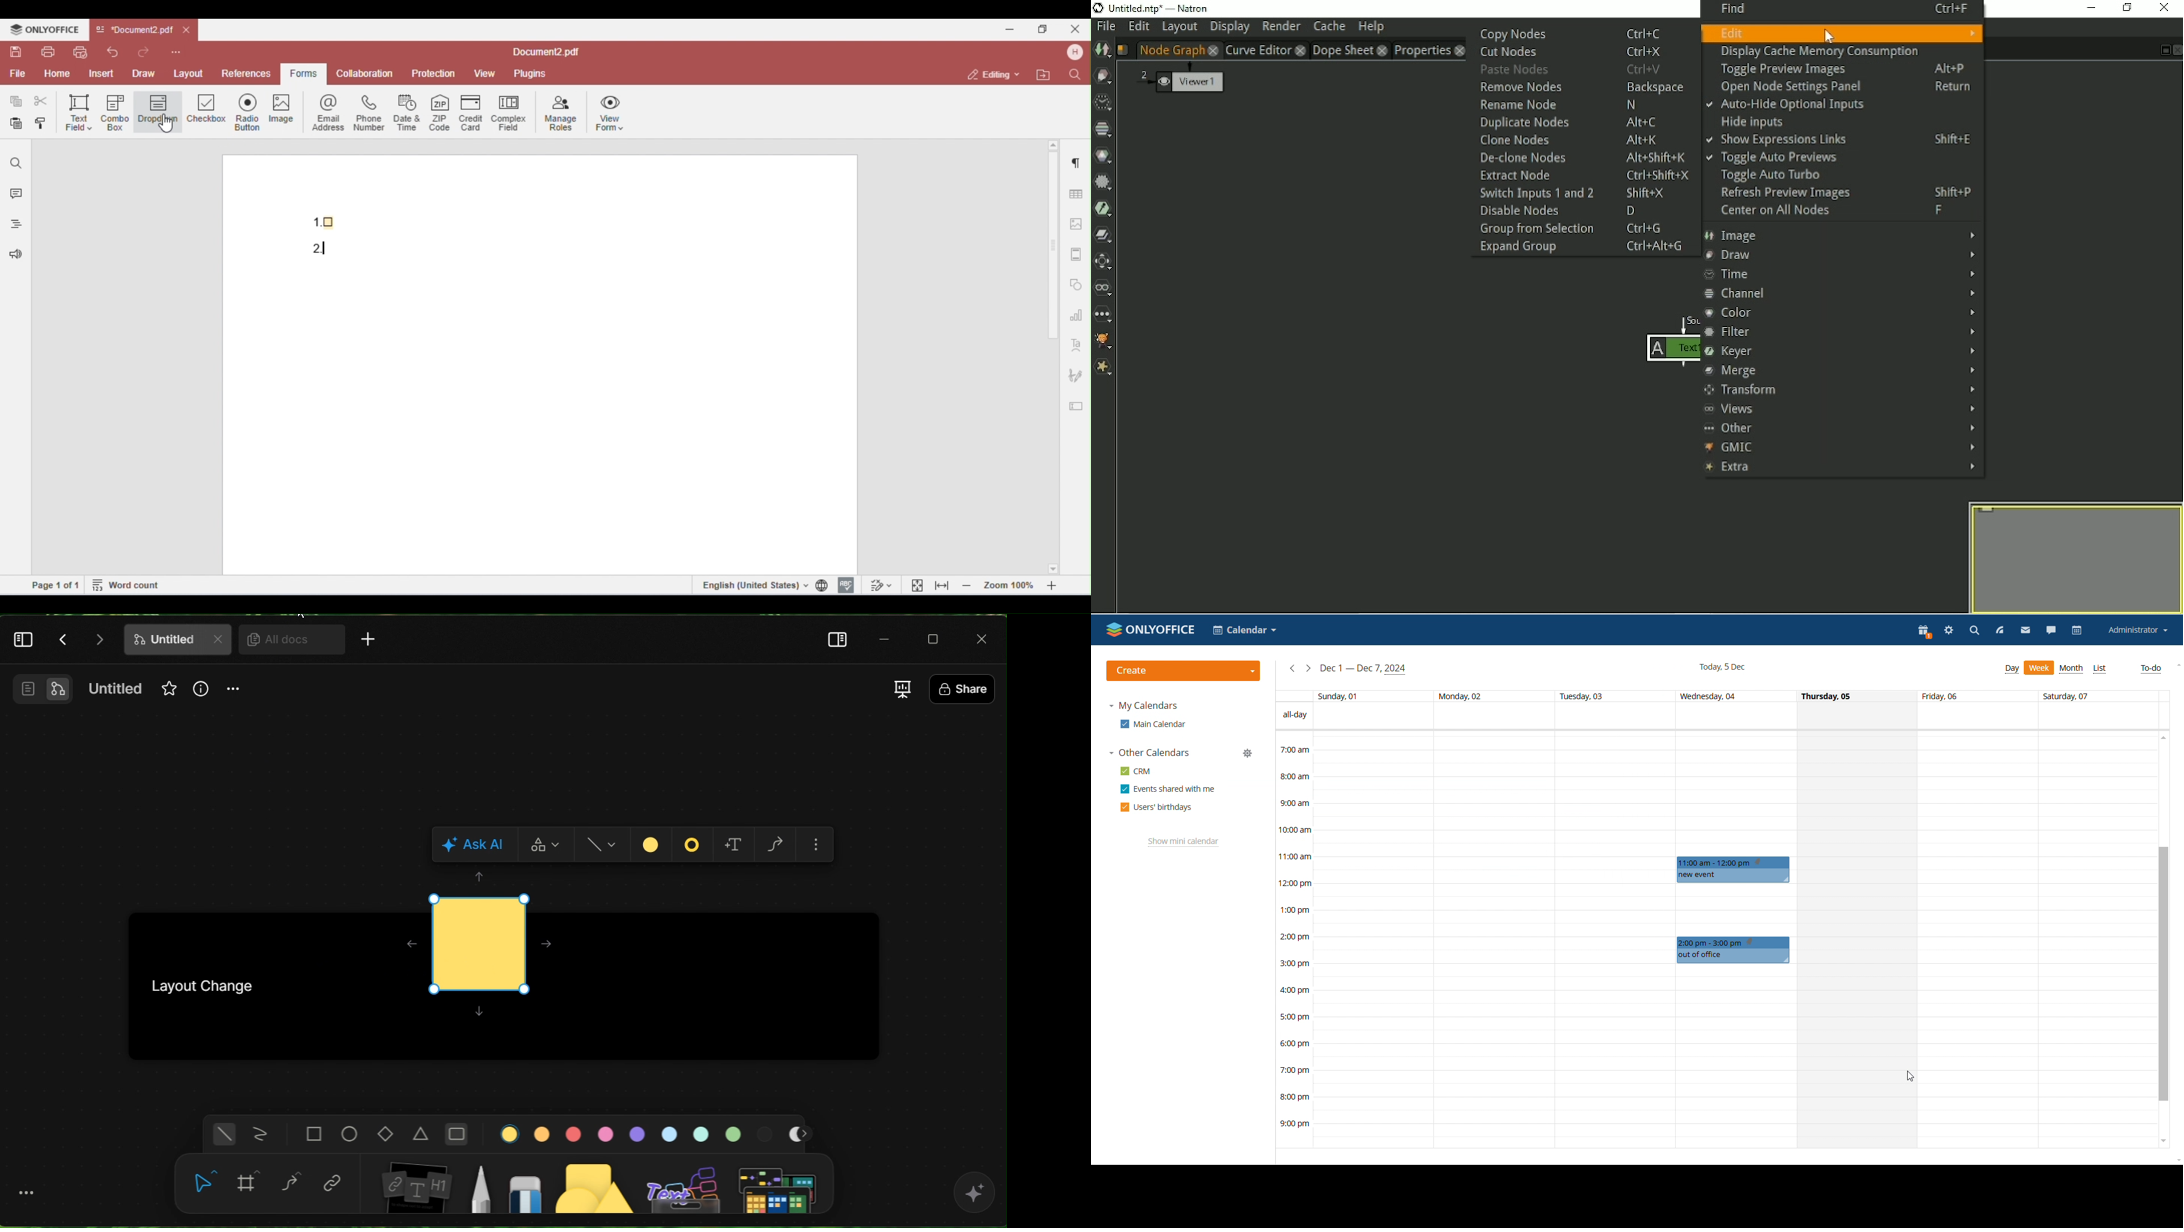 The width and height of the screenshot is (2184, 1232). What do you see at coordinates (2000, 630) in the screenshot?
I see `feed` at bounding box center [2000, 630].